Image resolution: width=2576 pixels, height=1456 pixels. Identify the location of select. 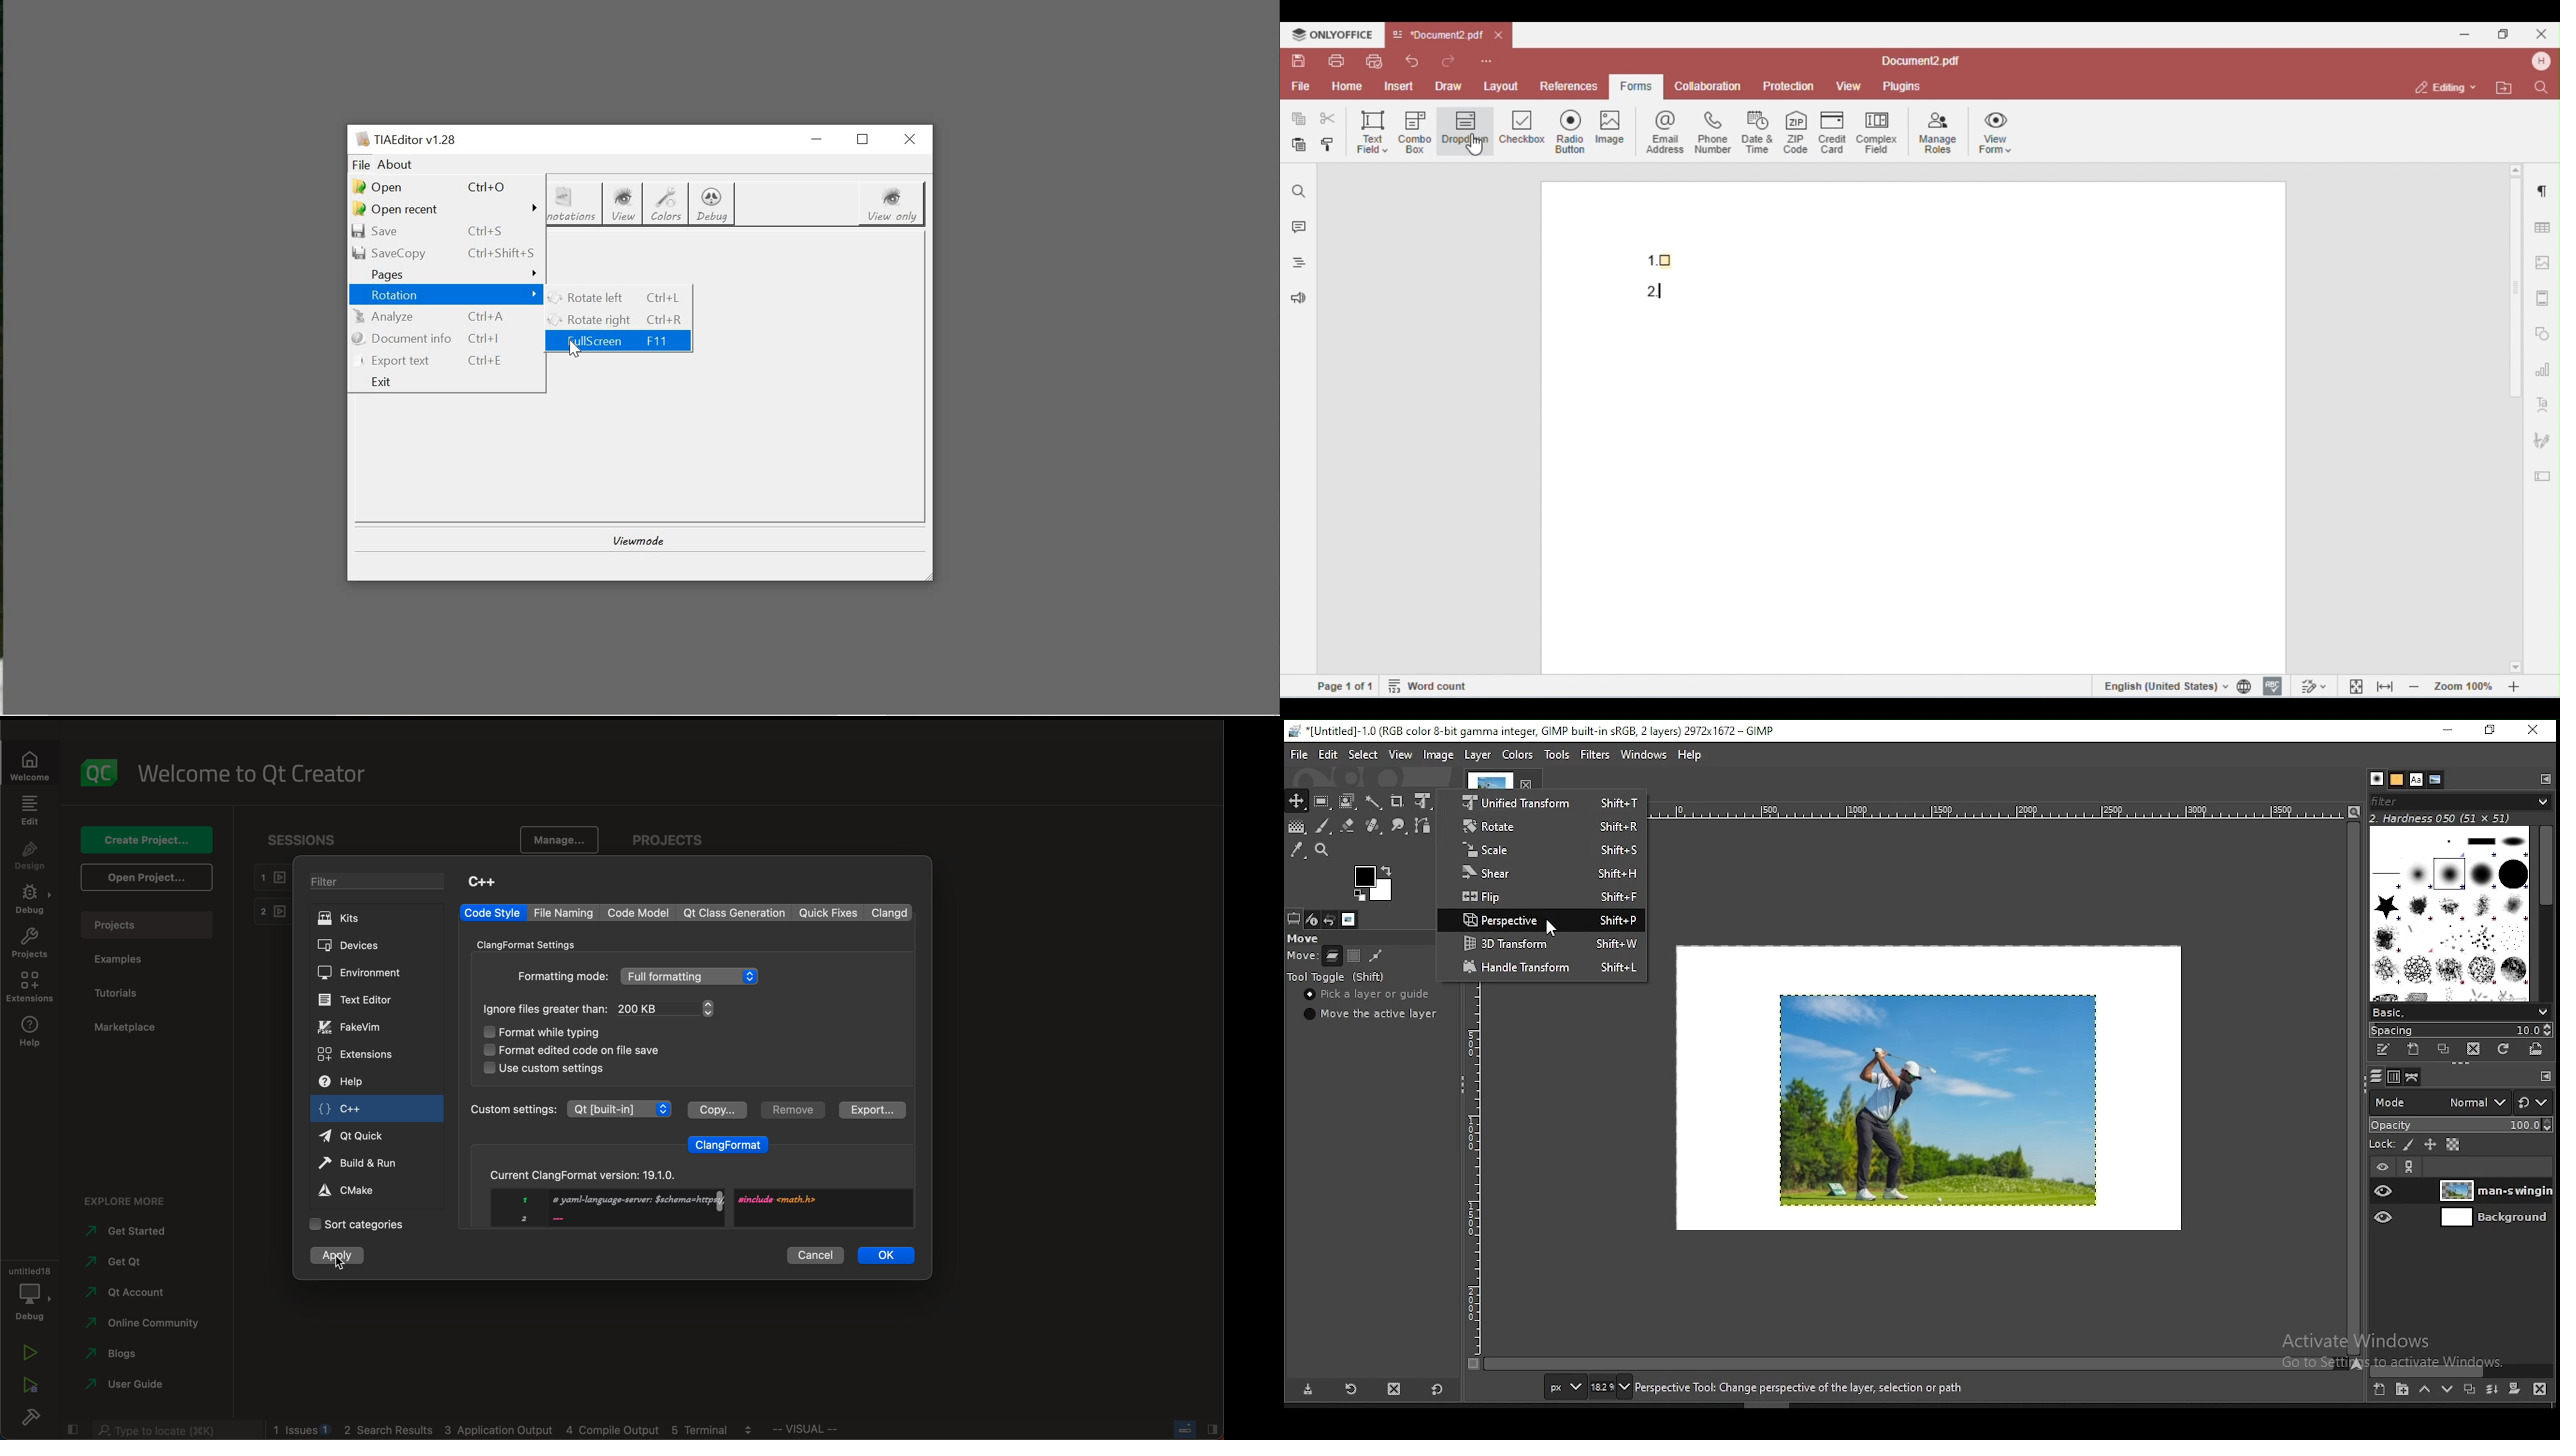
(1362, 755).